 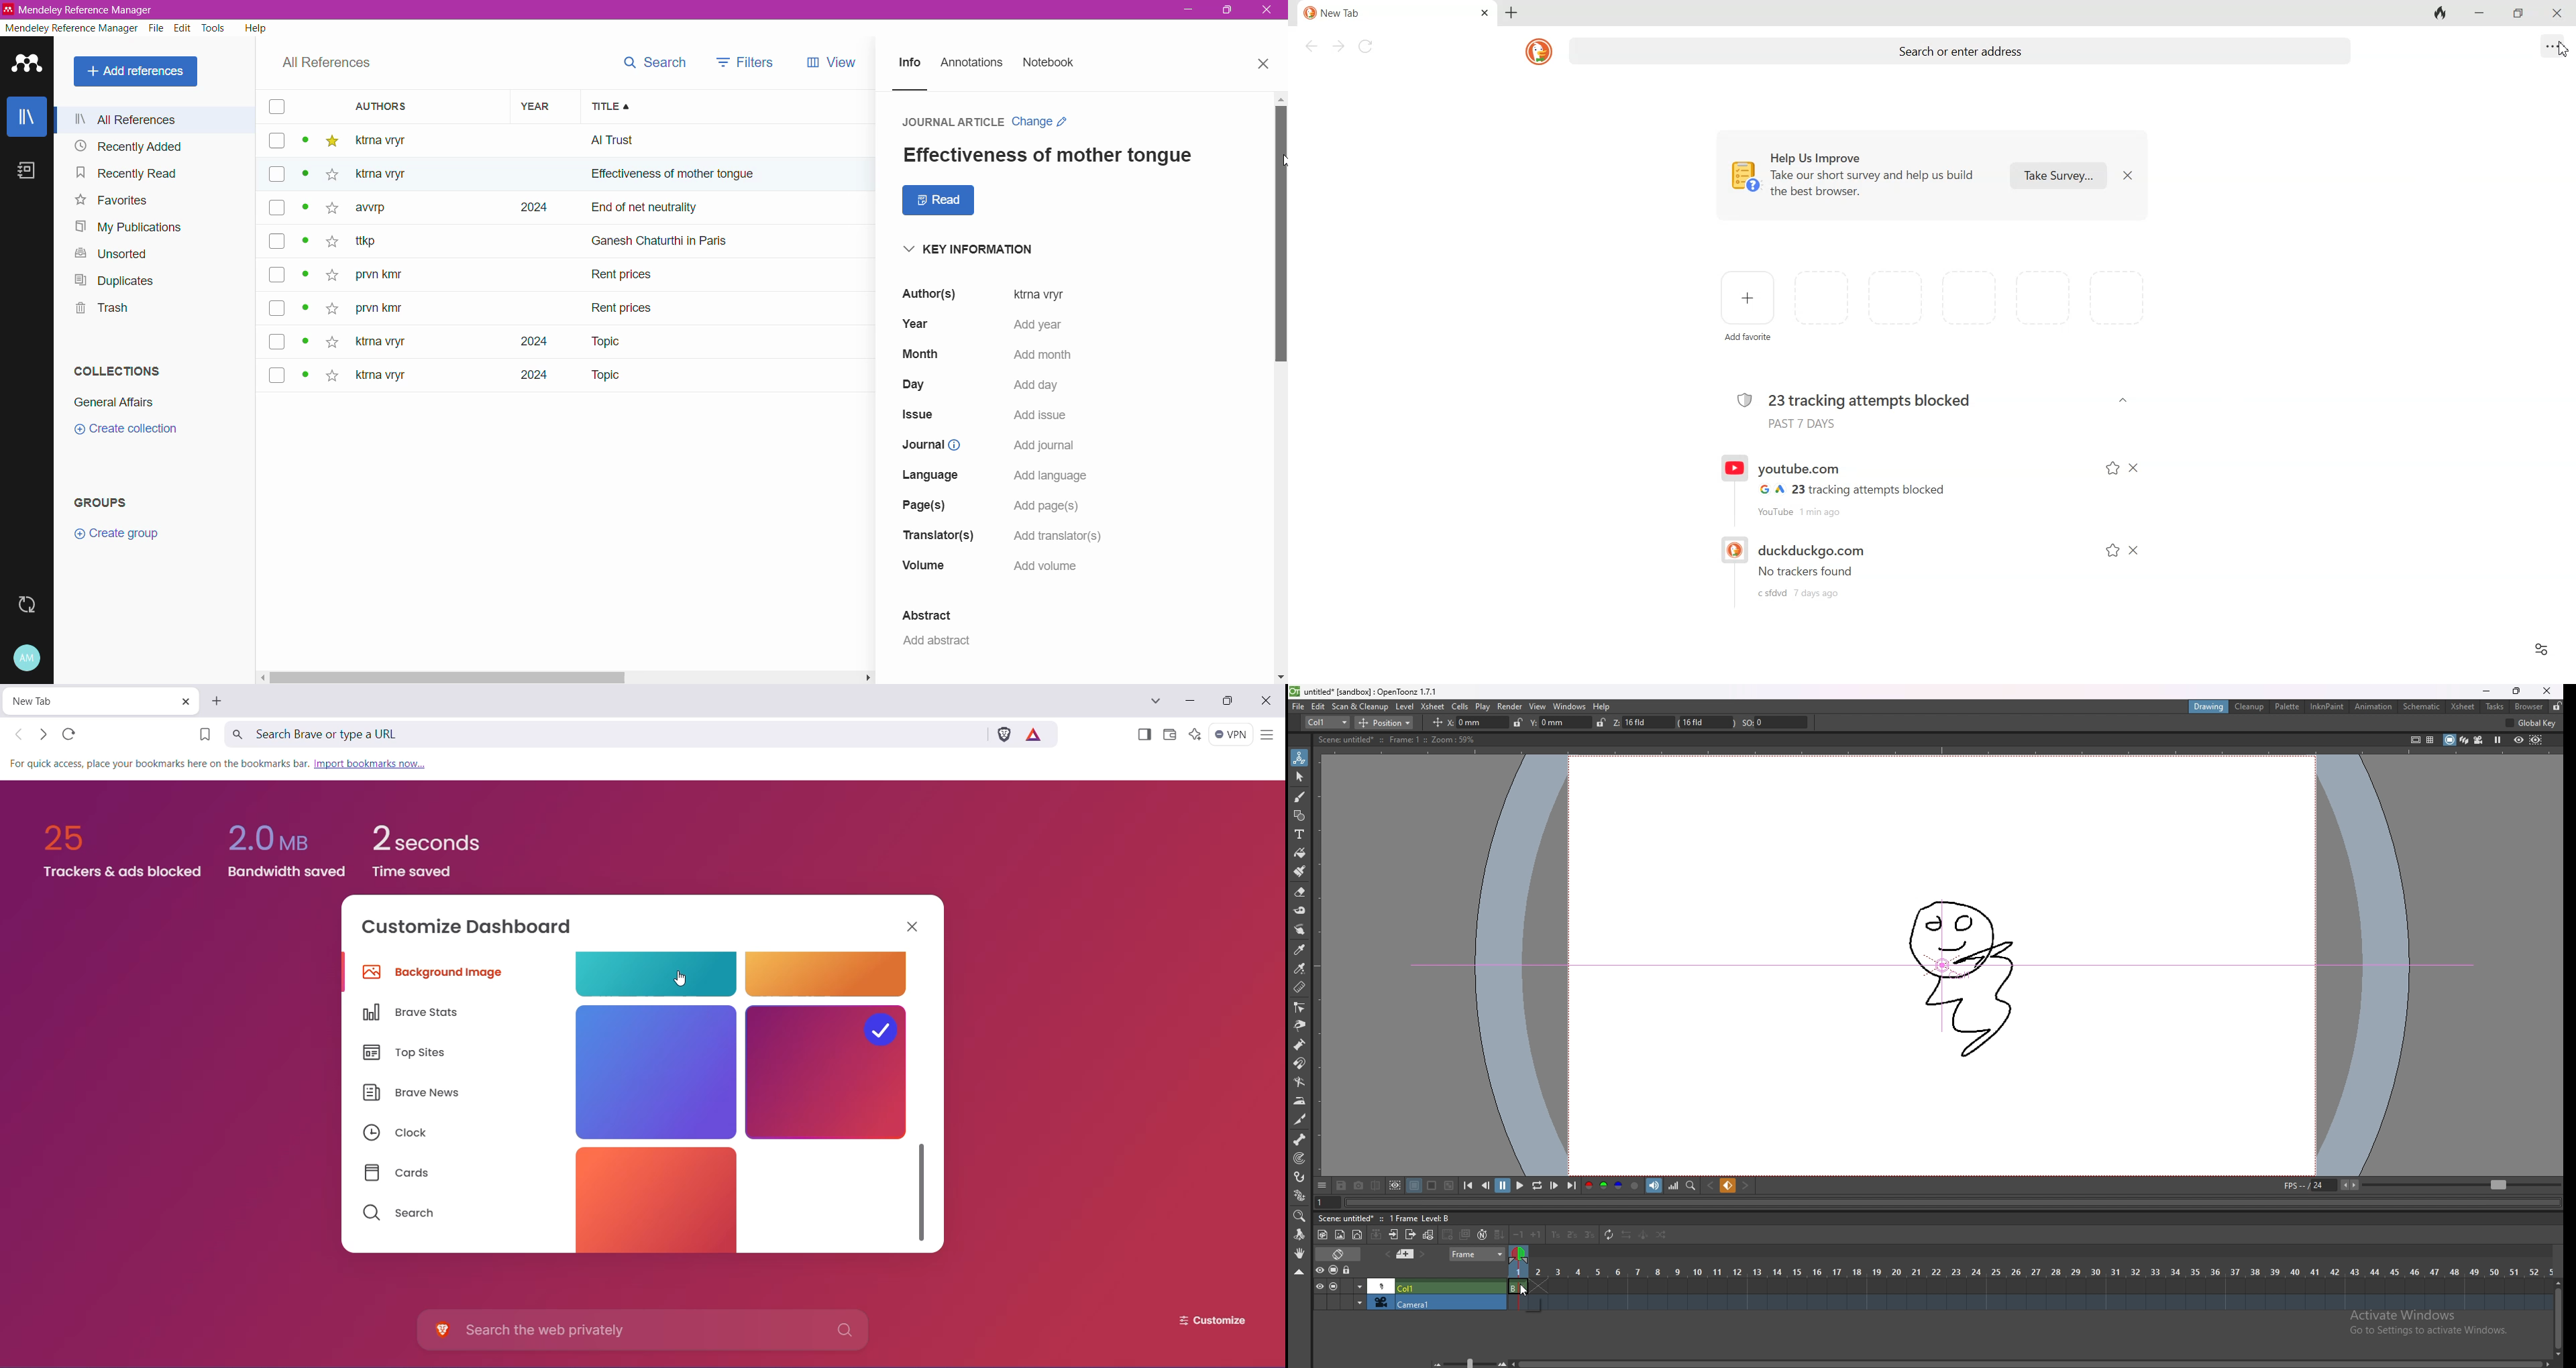 I want to click on File, so click(x=158, y=28).